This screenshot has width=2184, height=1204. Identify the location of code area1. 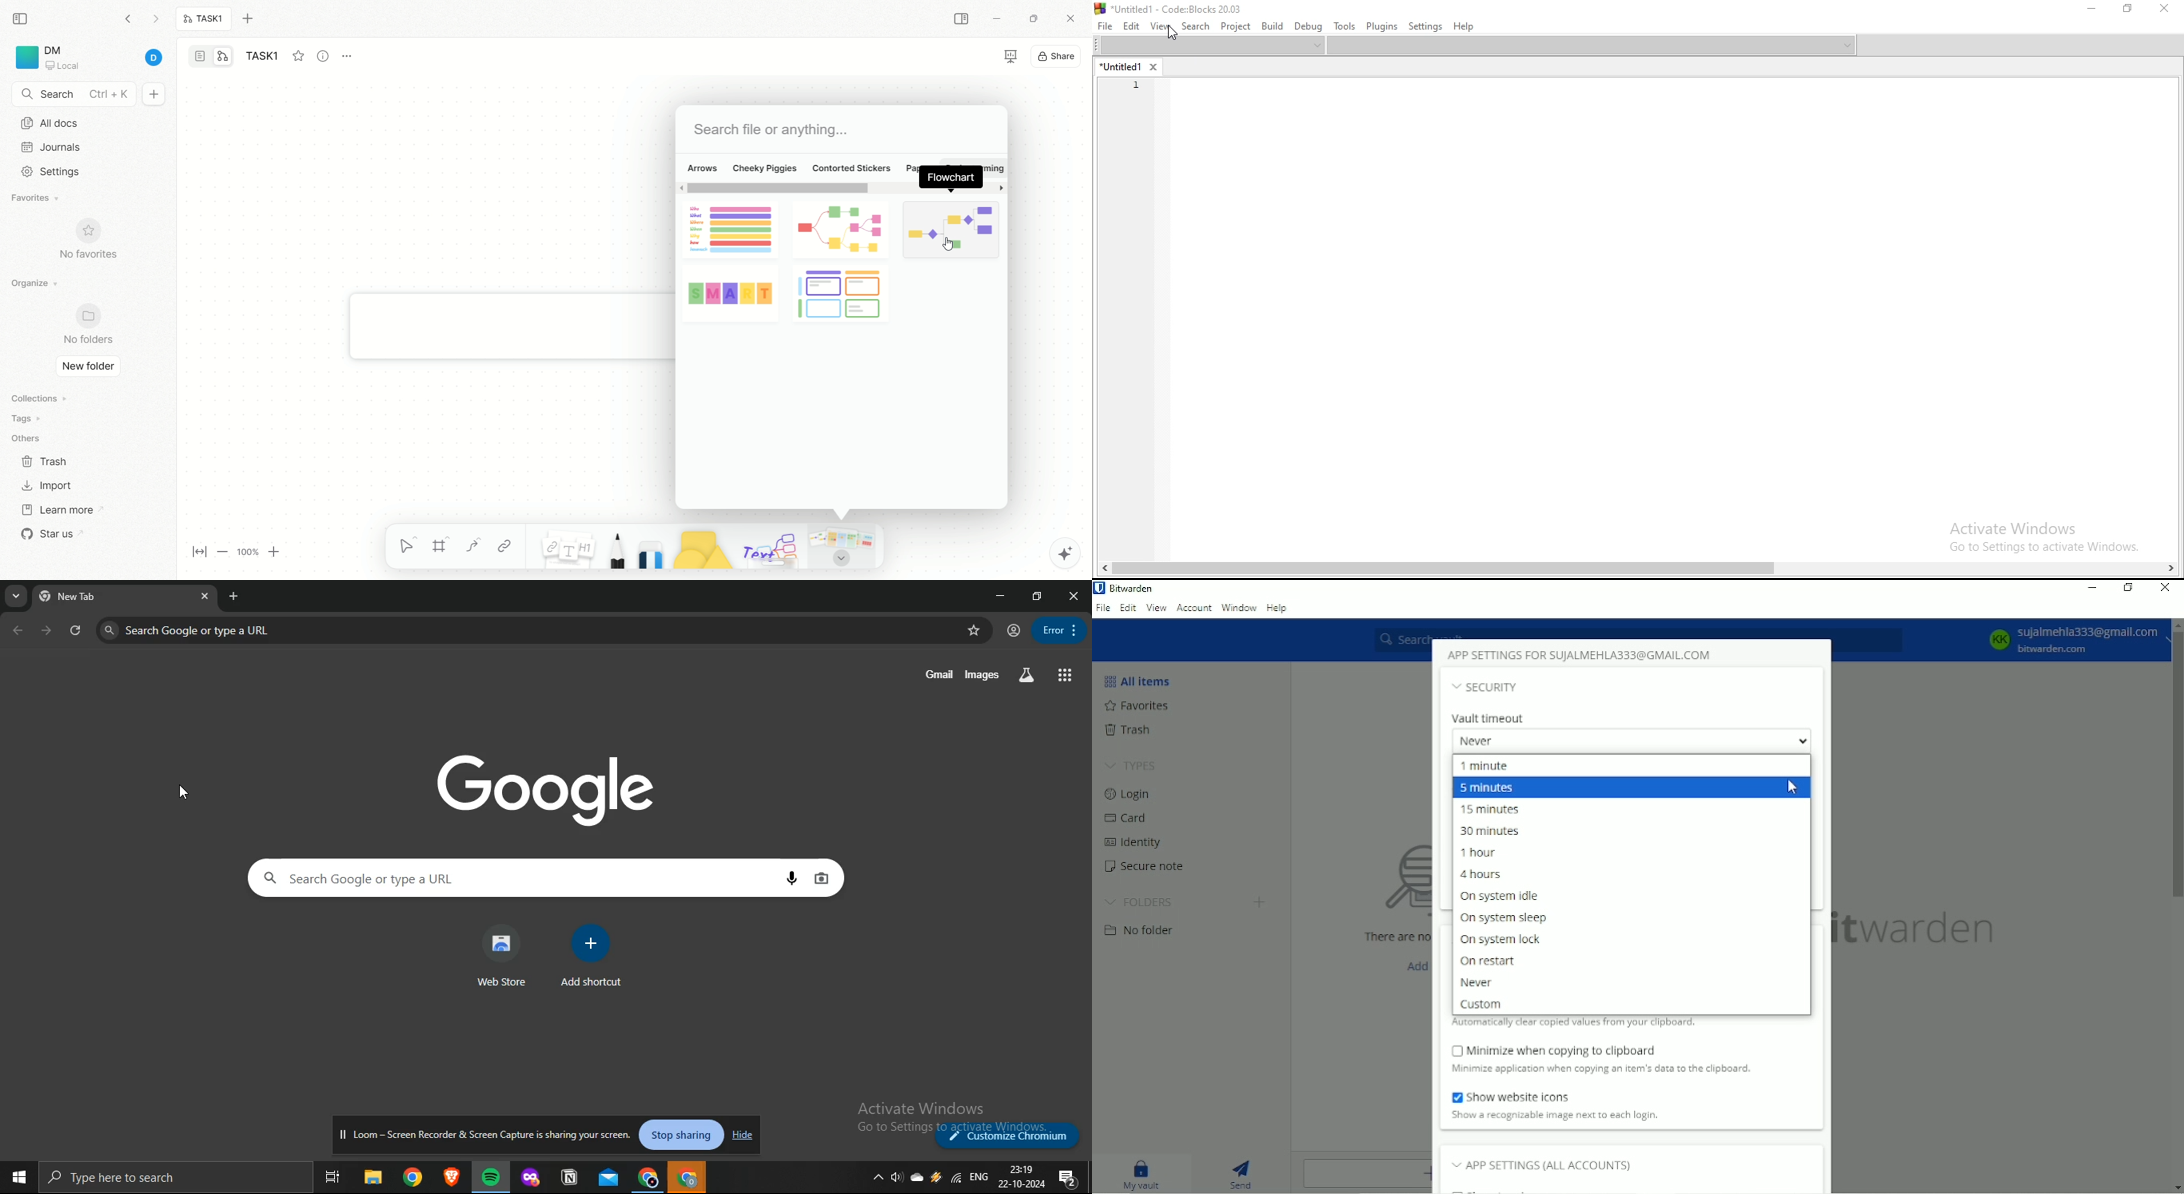
(1134, 86).